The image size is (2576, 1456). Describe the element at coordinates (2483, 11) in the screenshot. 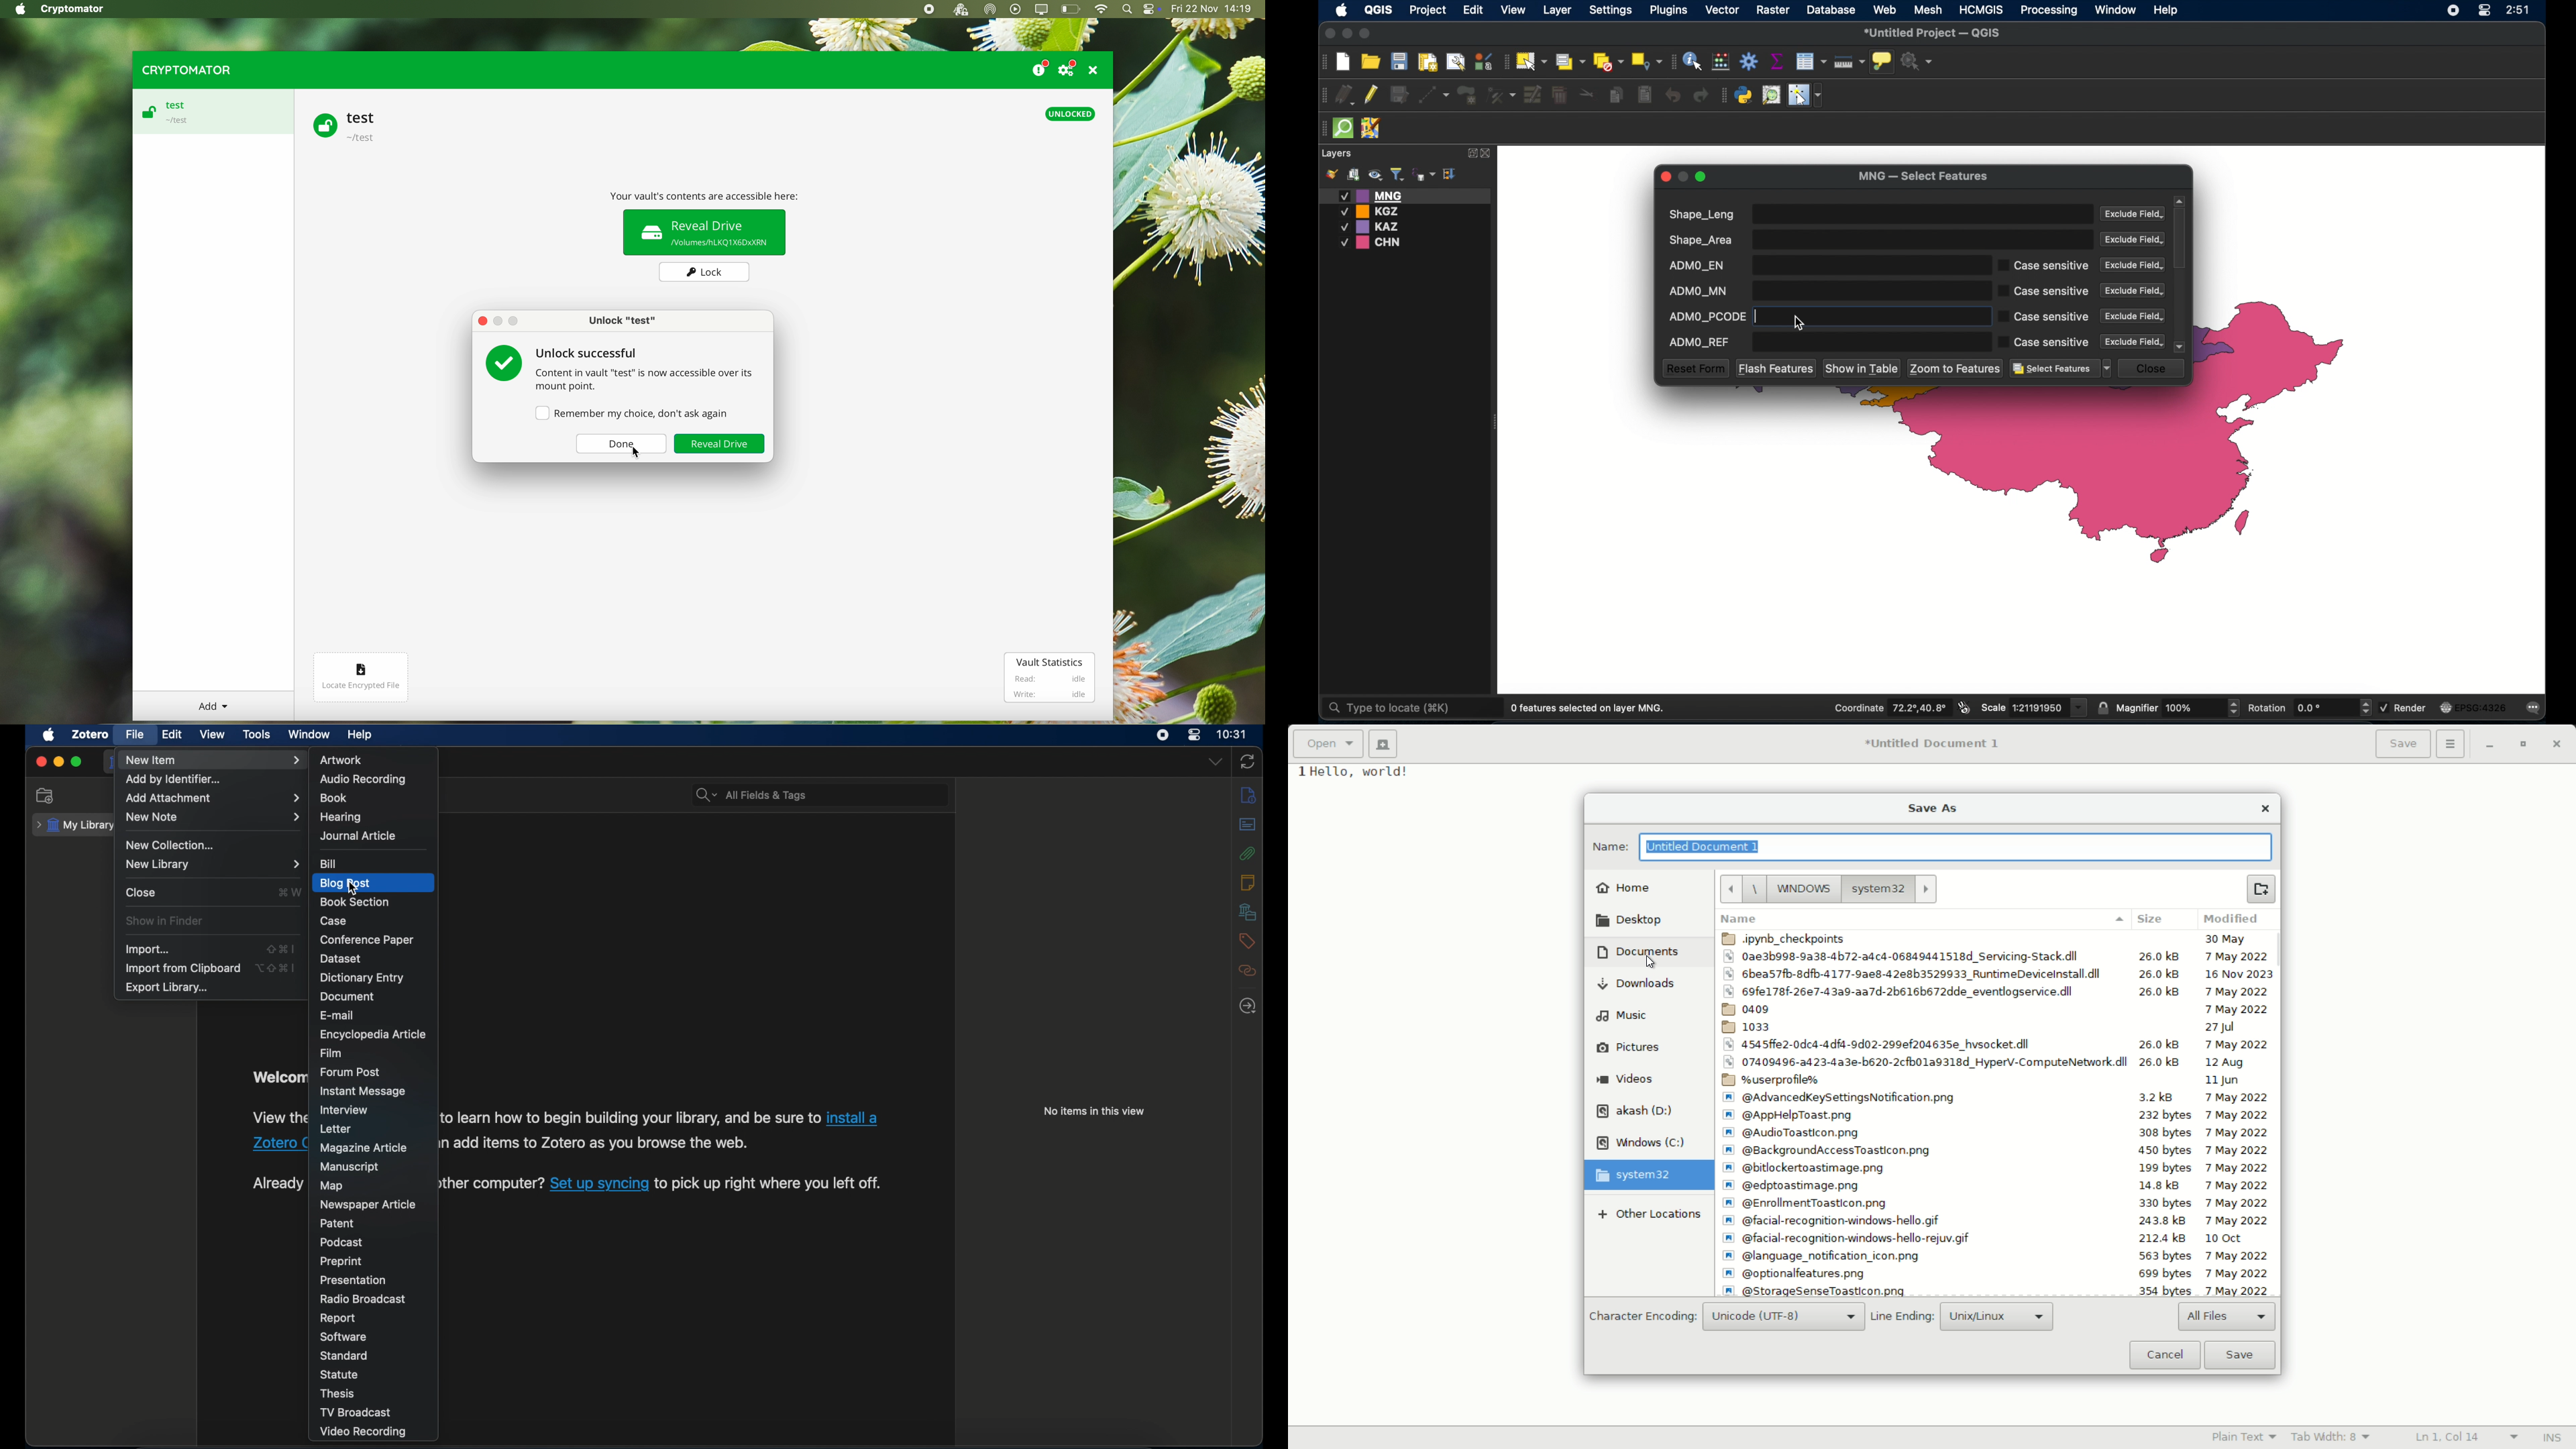

I see `control center` at that location.